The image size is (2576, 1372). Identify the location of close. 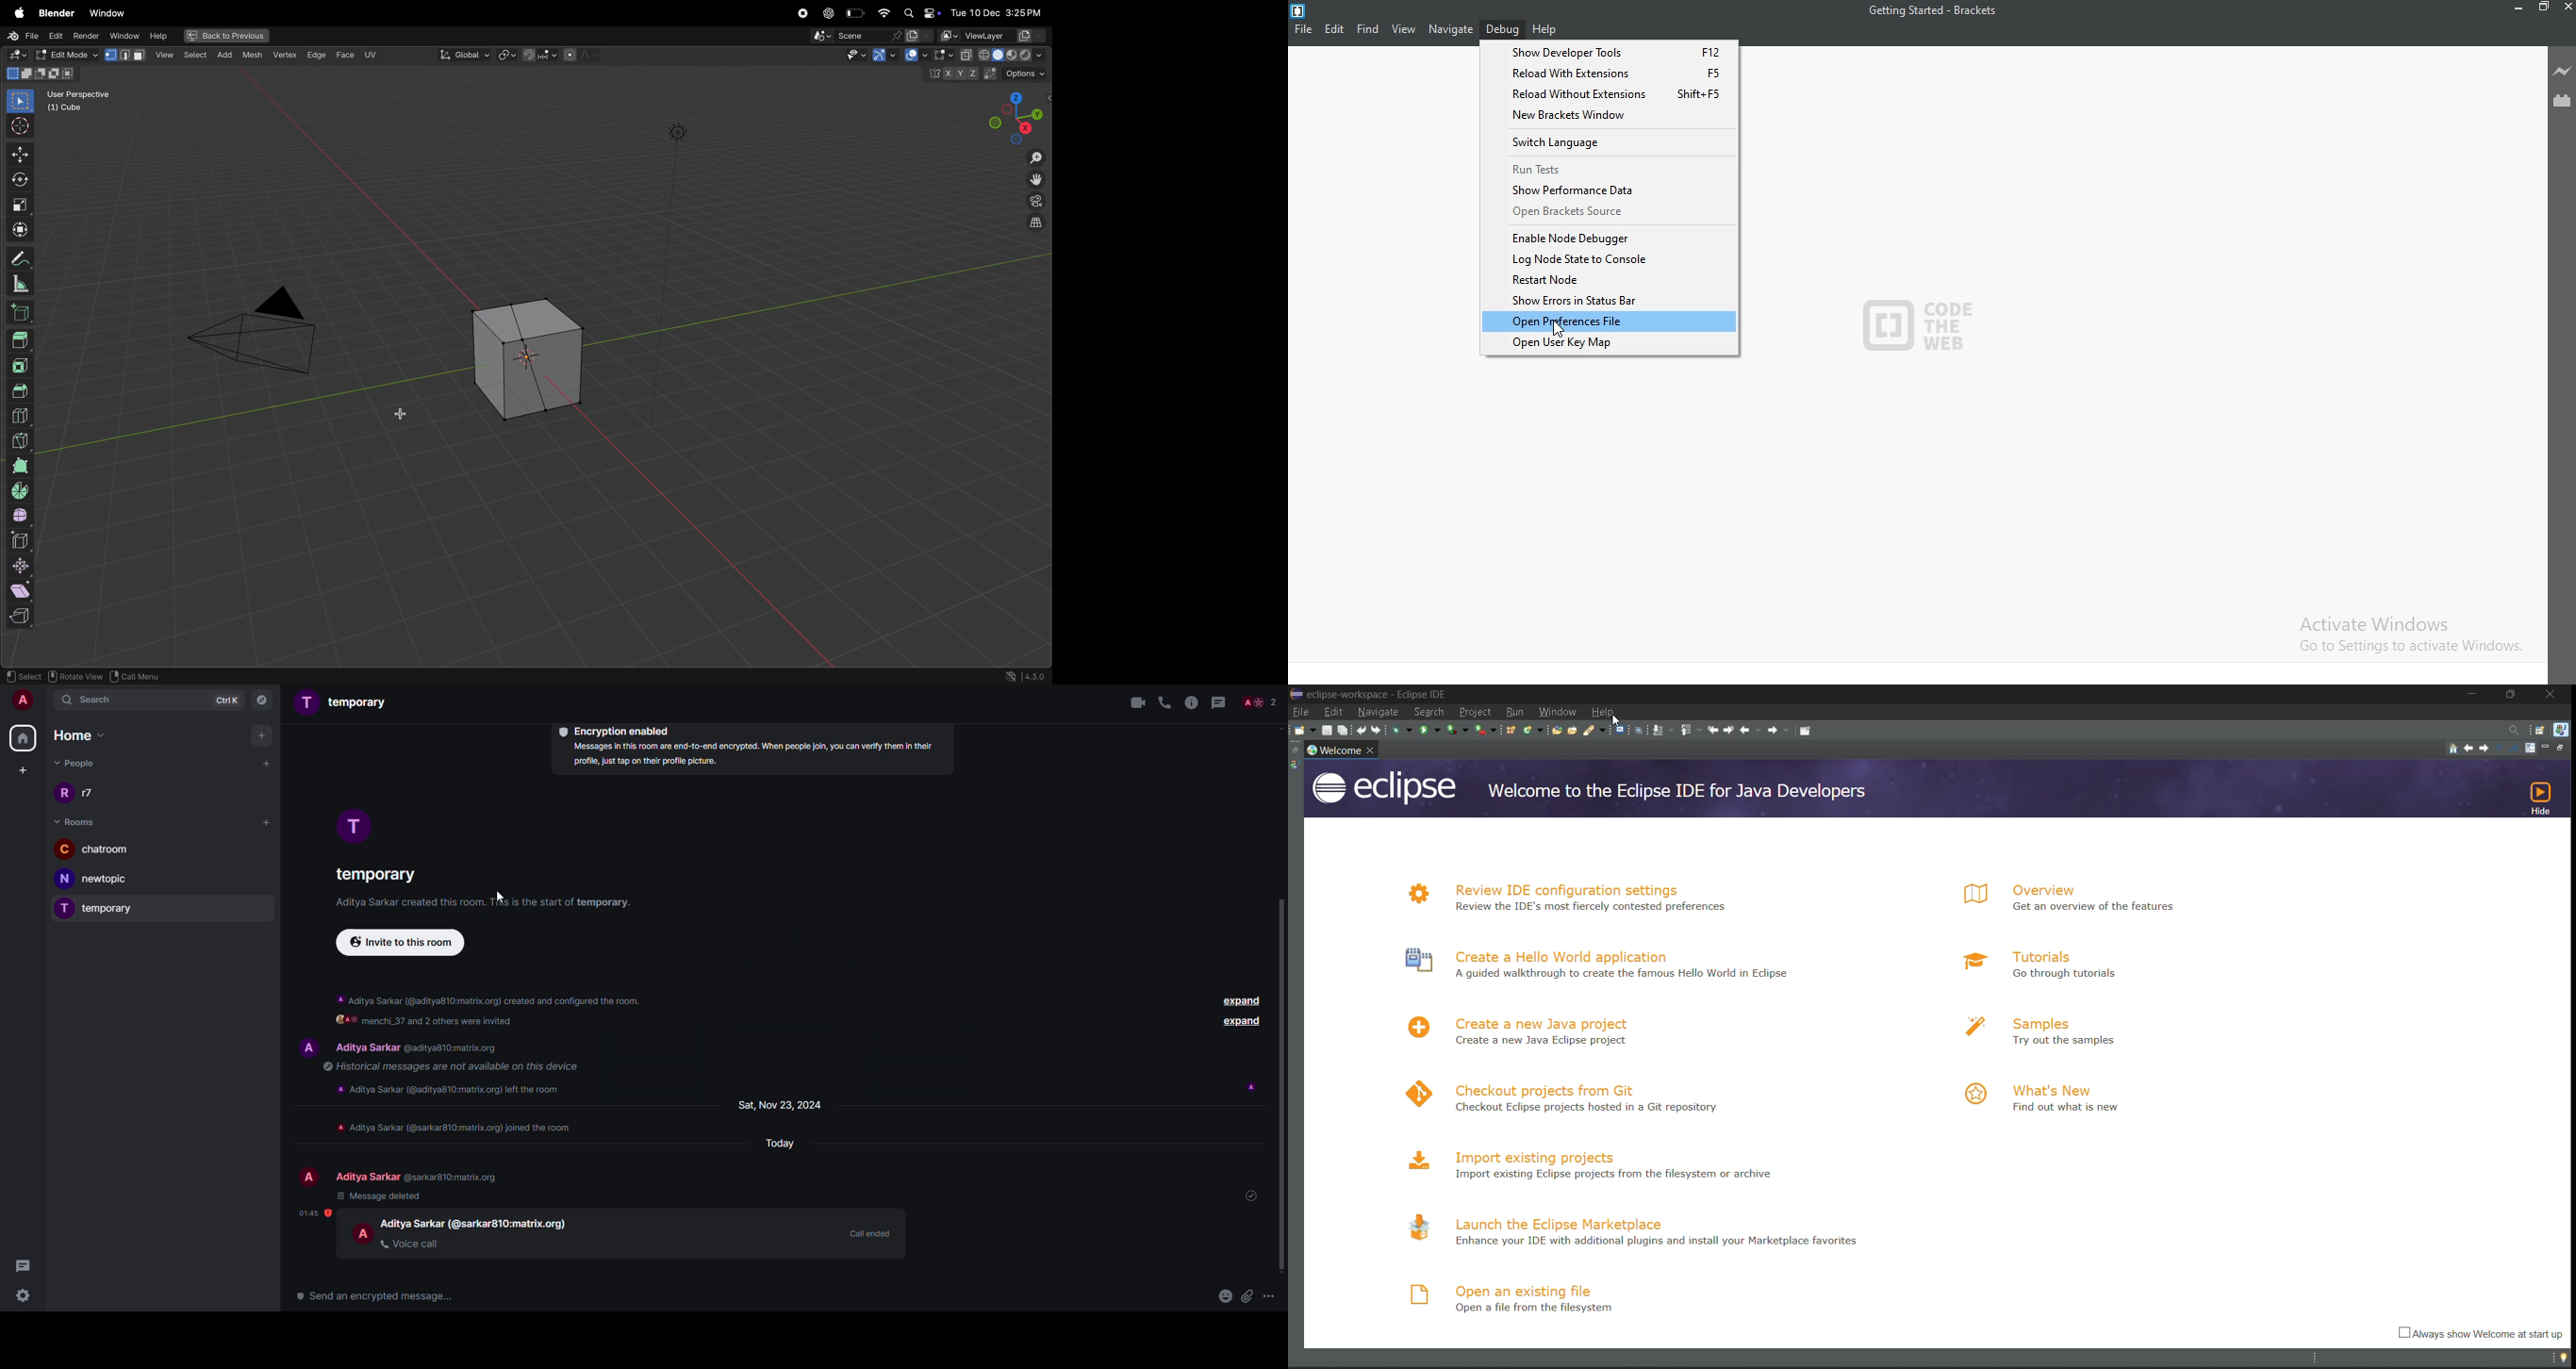
(2567, 11).